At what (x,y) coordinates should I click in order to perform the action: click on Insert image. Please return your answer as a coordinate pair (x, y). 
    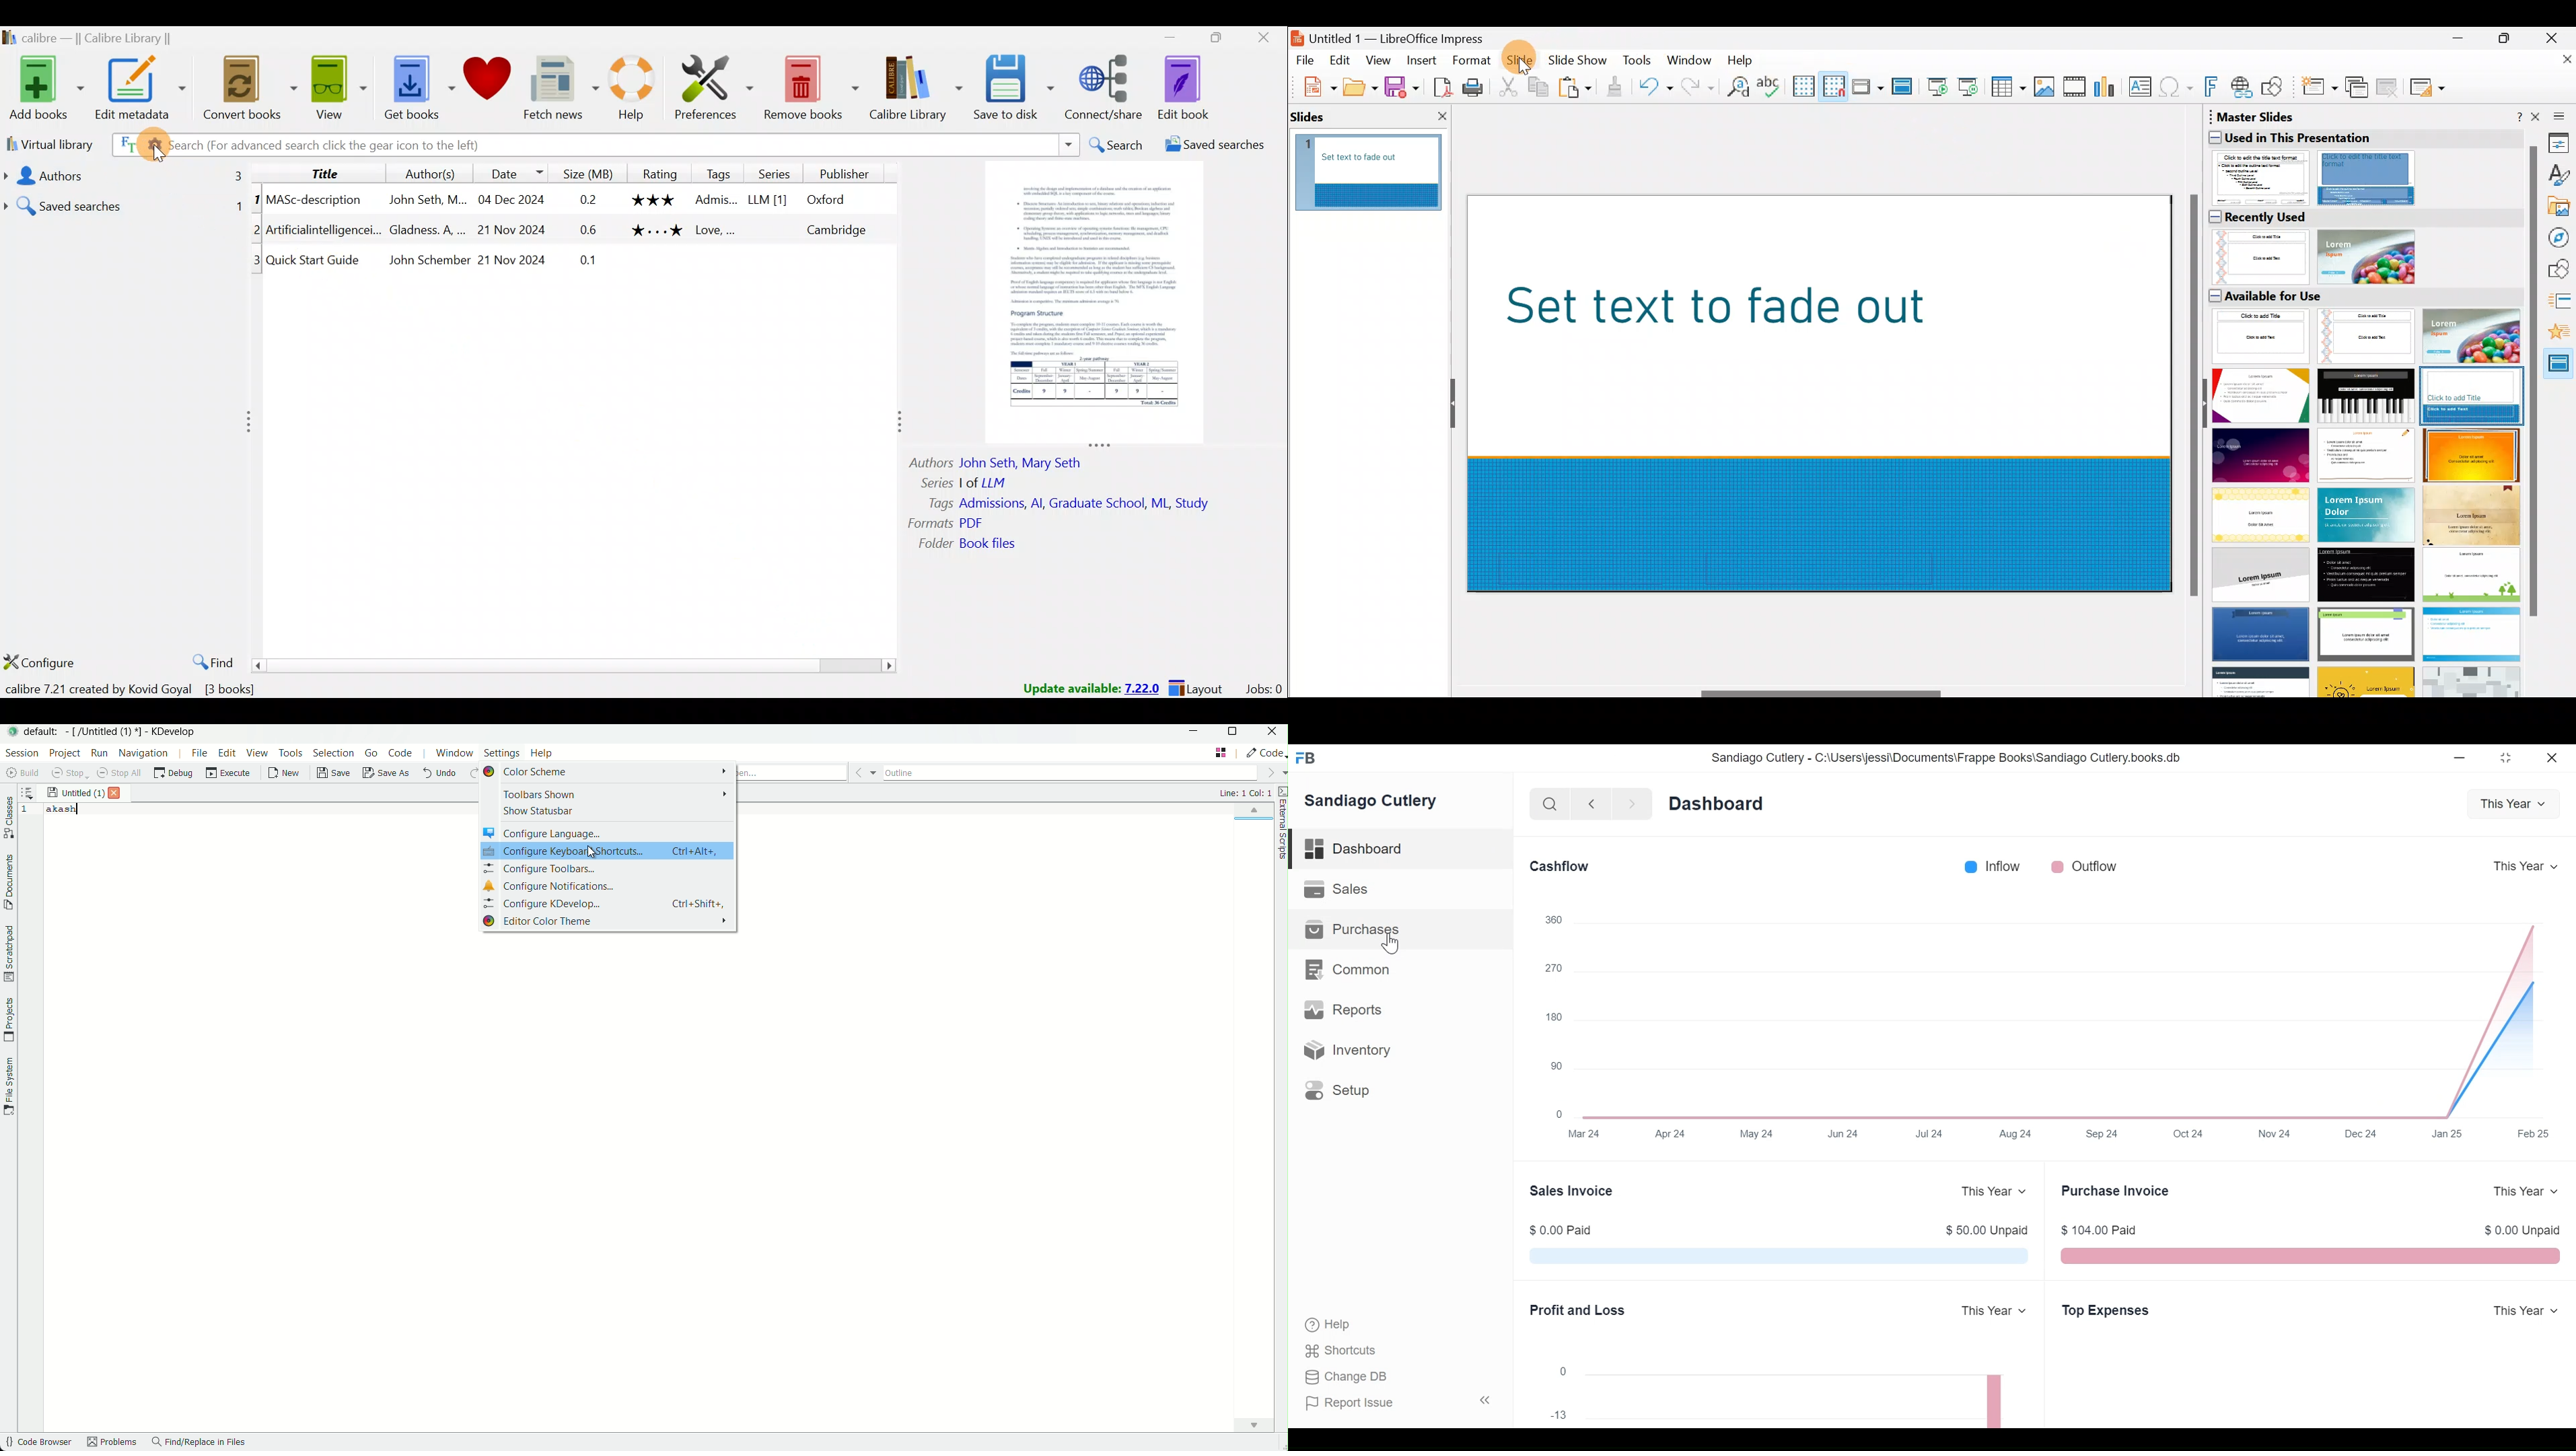
    Looking at the image, I should click on (2047, 87).